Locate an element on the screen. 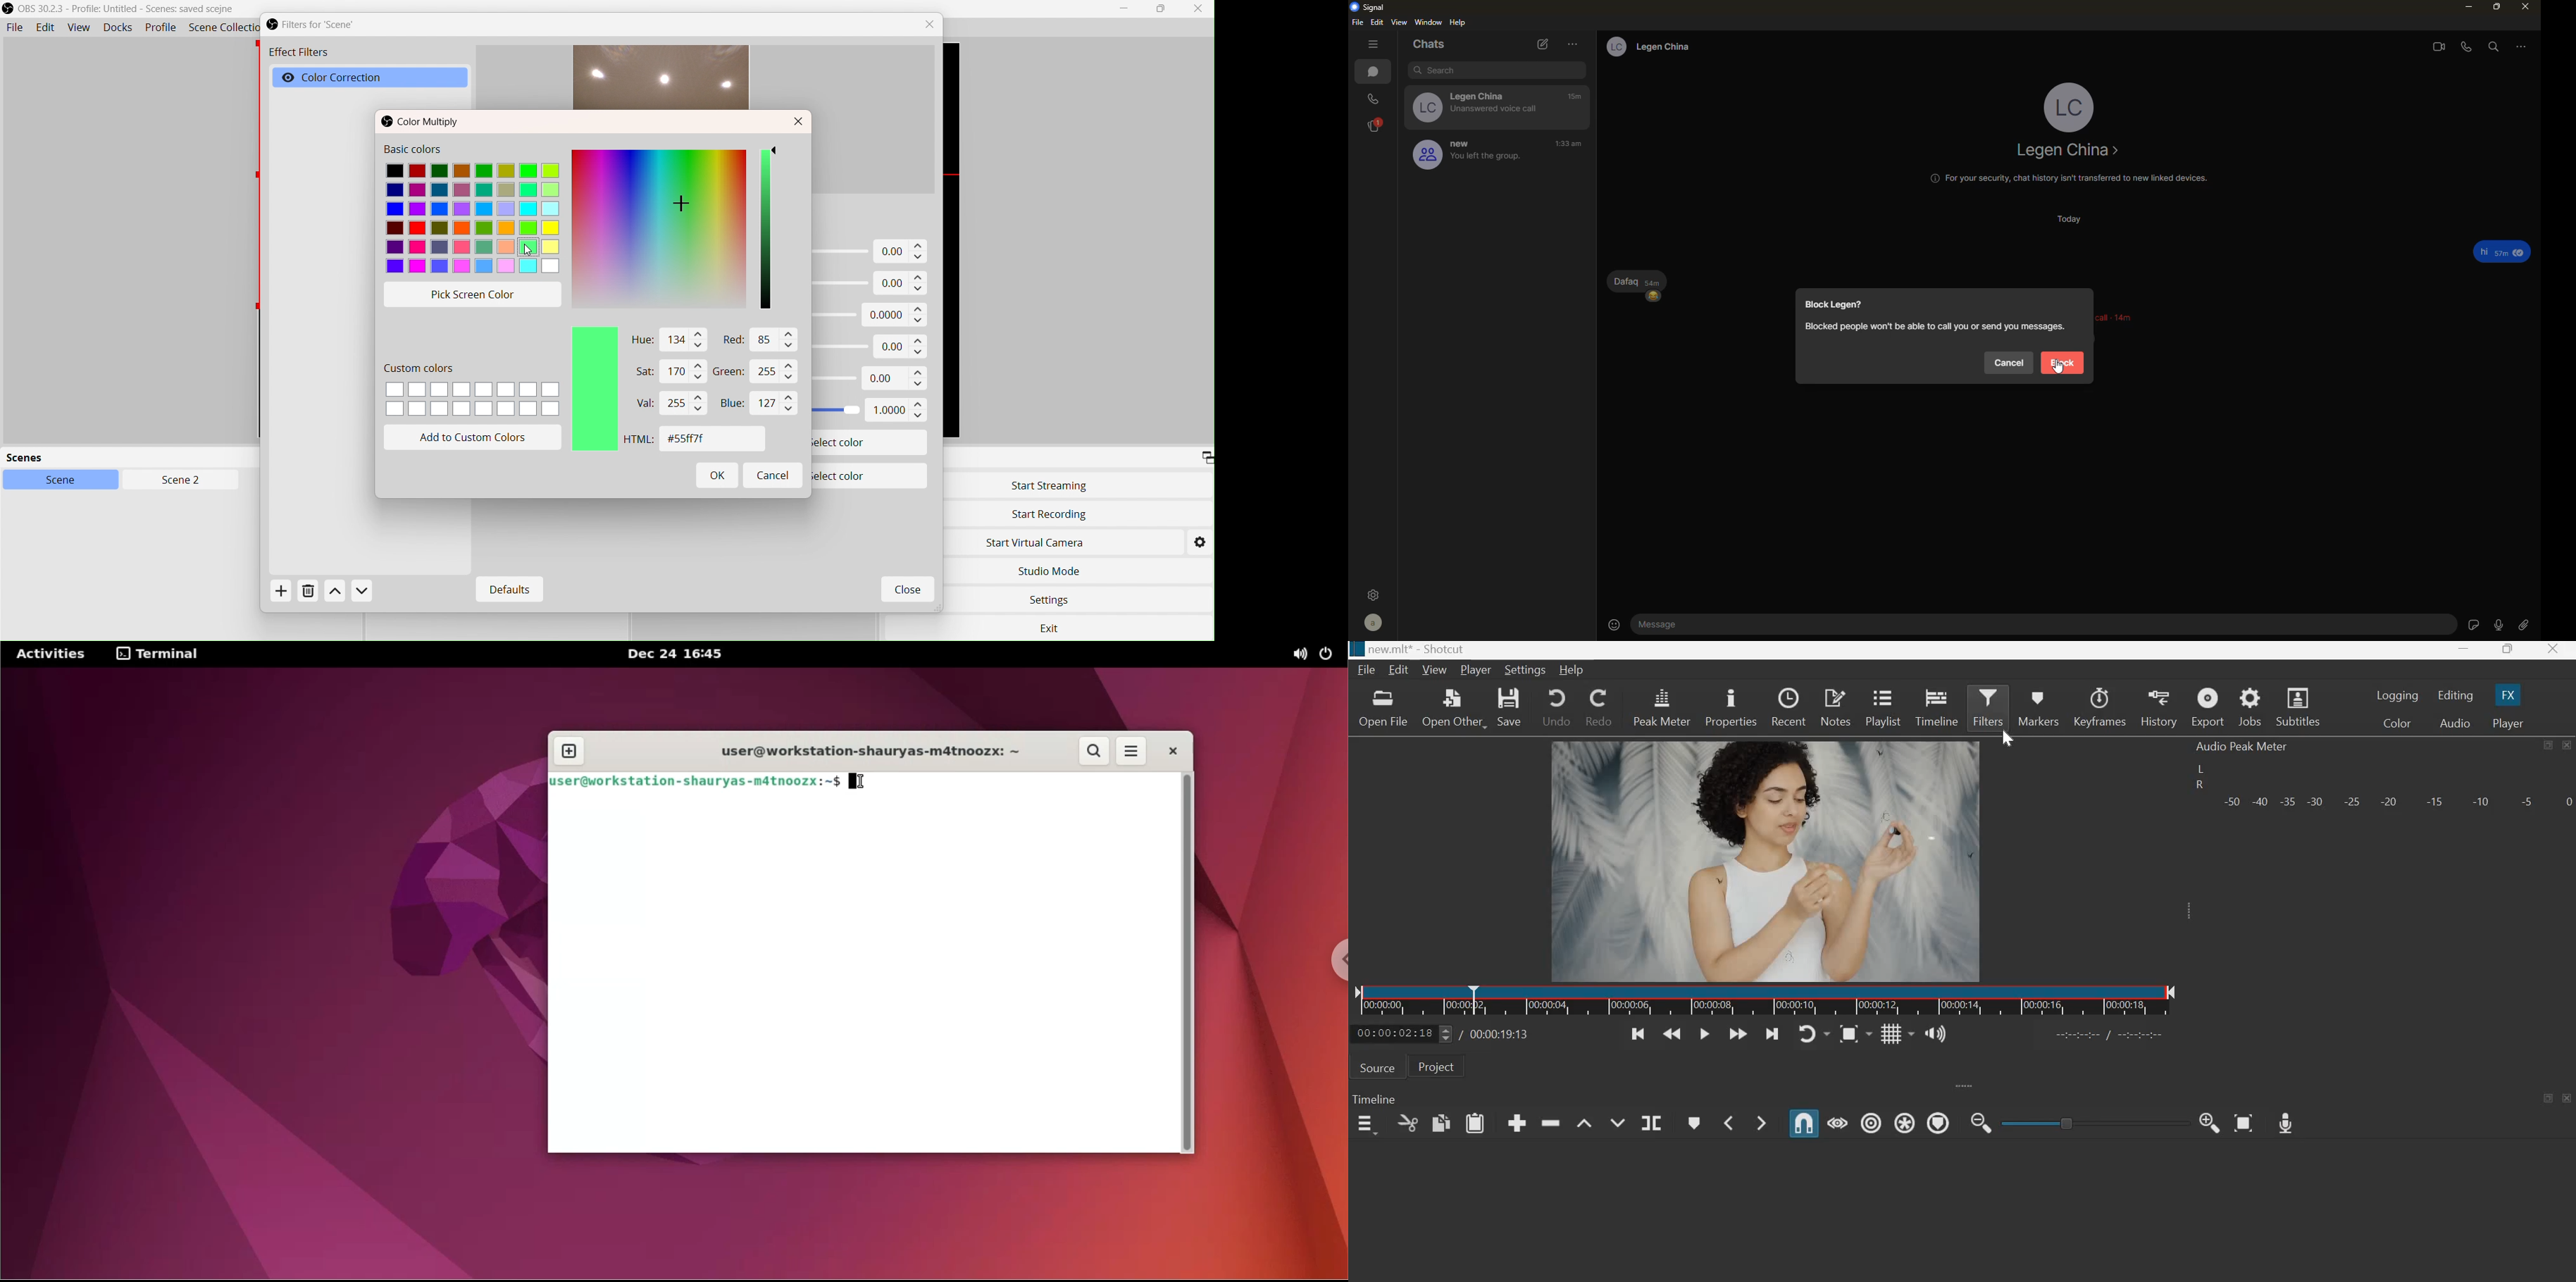 This screenshot has height=1288, width=2576. expand is located at coordinates (1971, 1086).